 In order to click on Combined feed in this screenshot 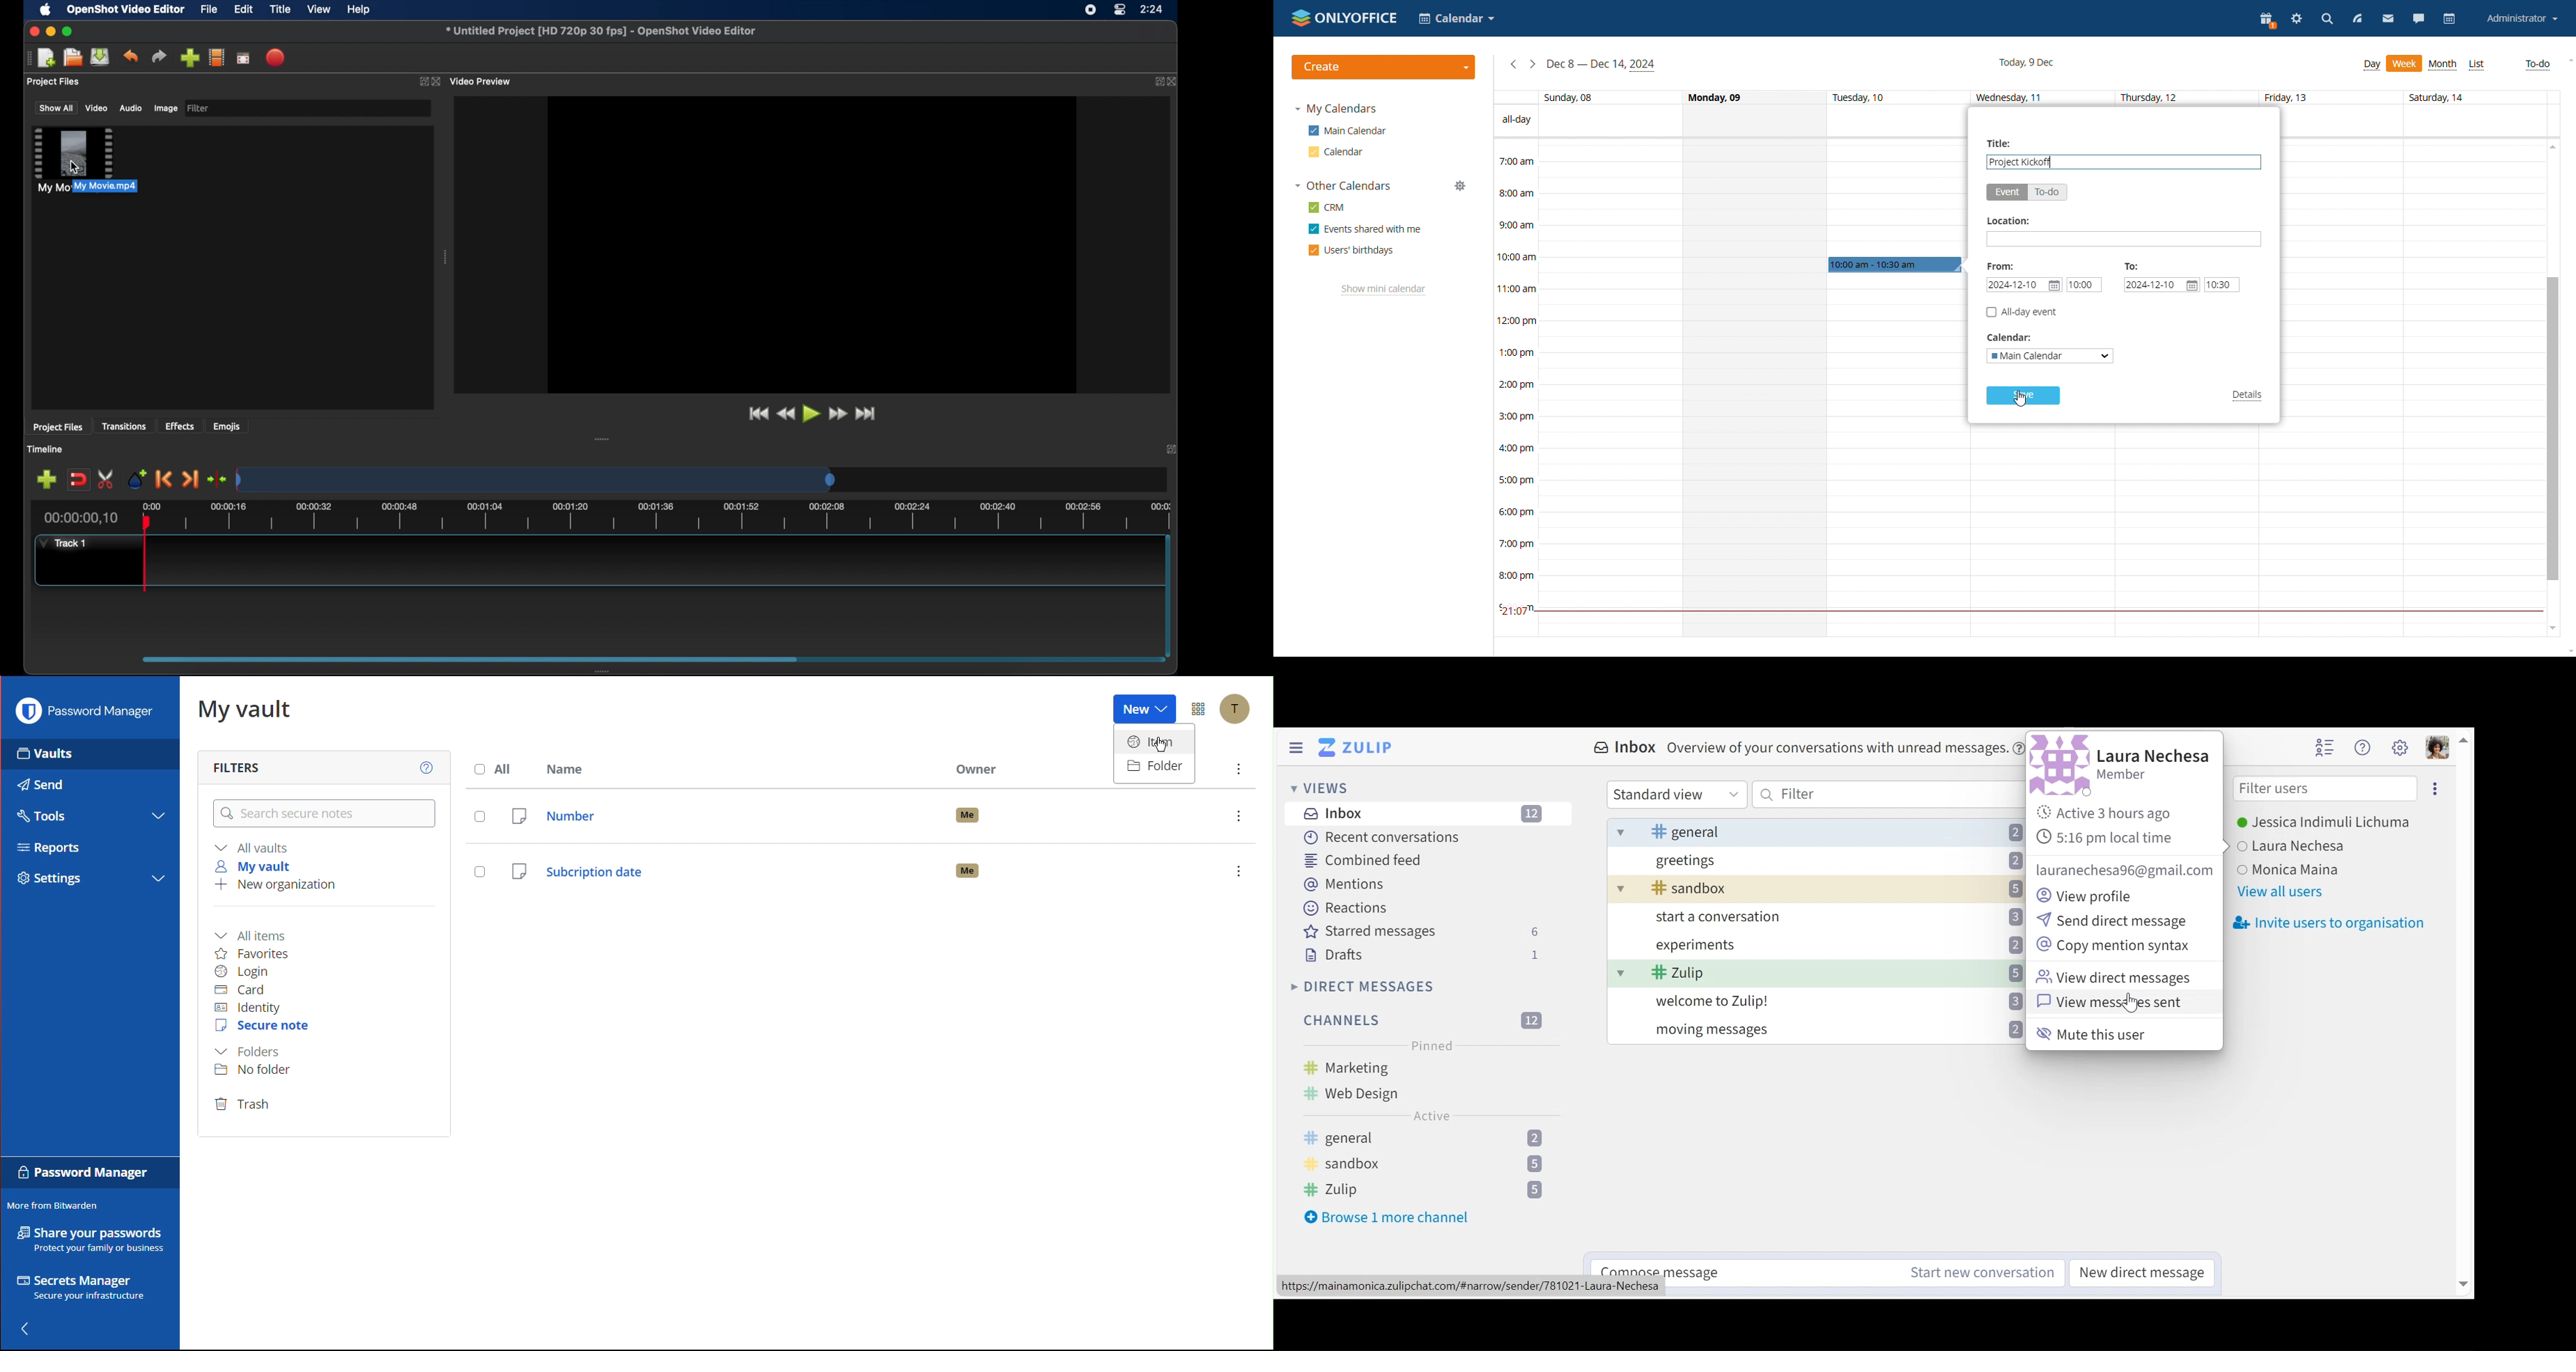, I will do `click(1365, 859)`.